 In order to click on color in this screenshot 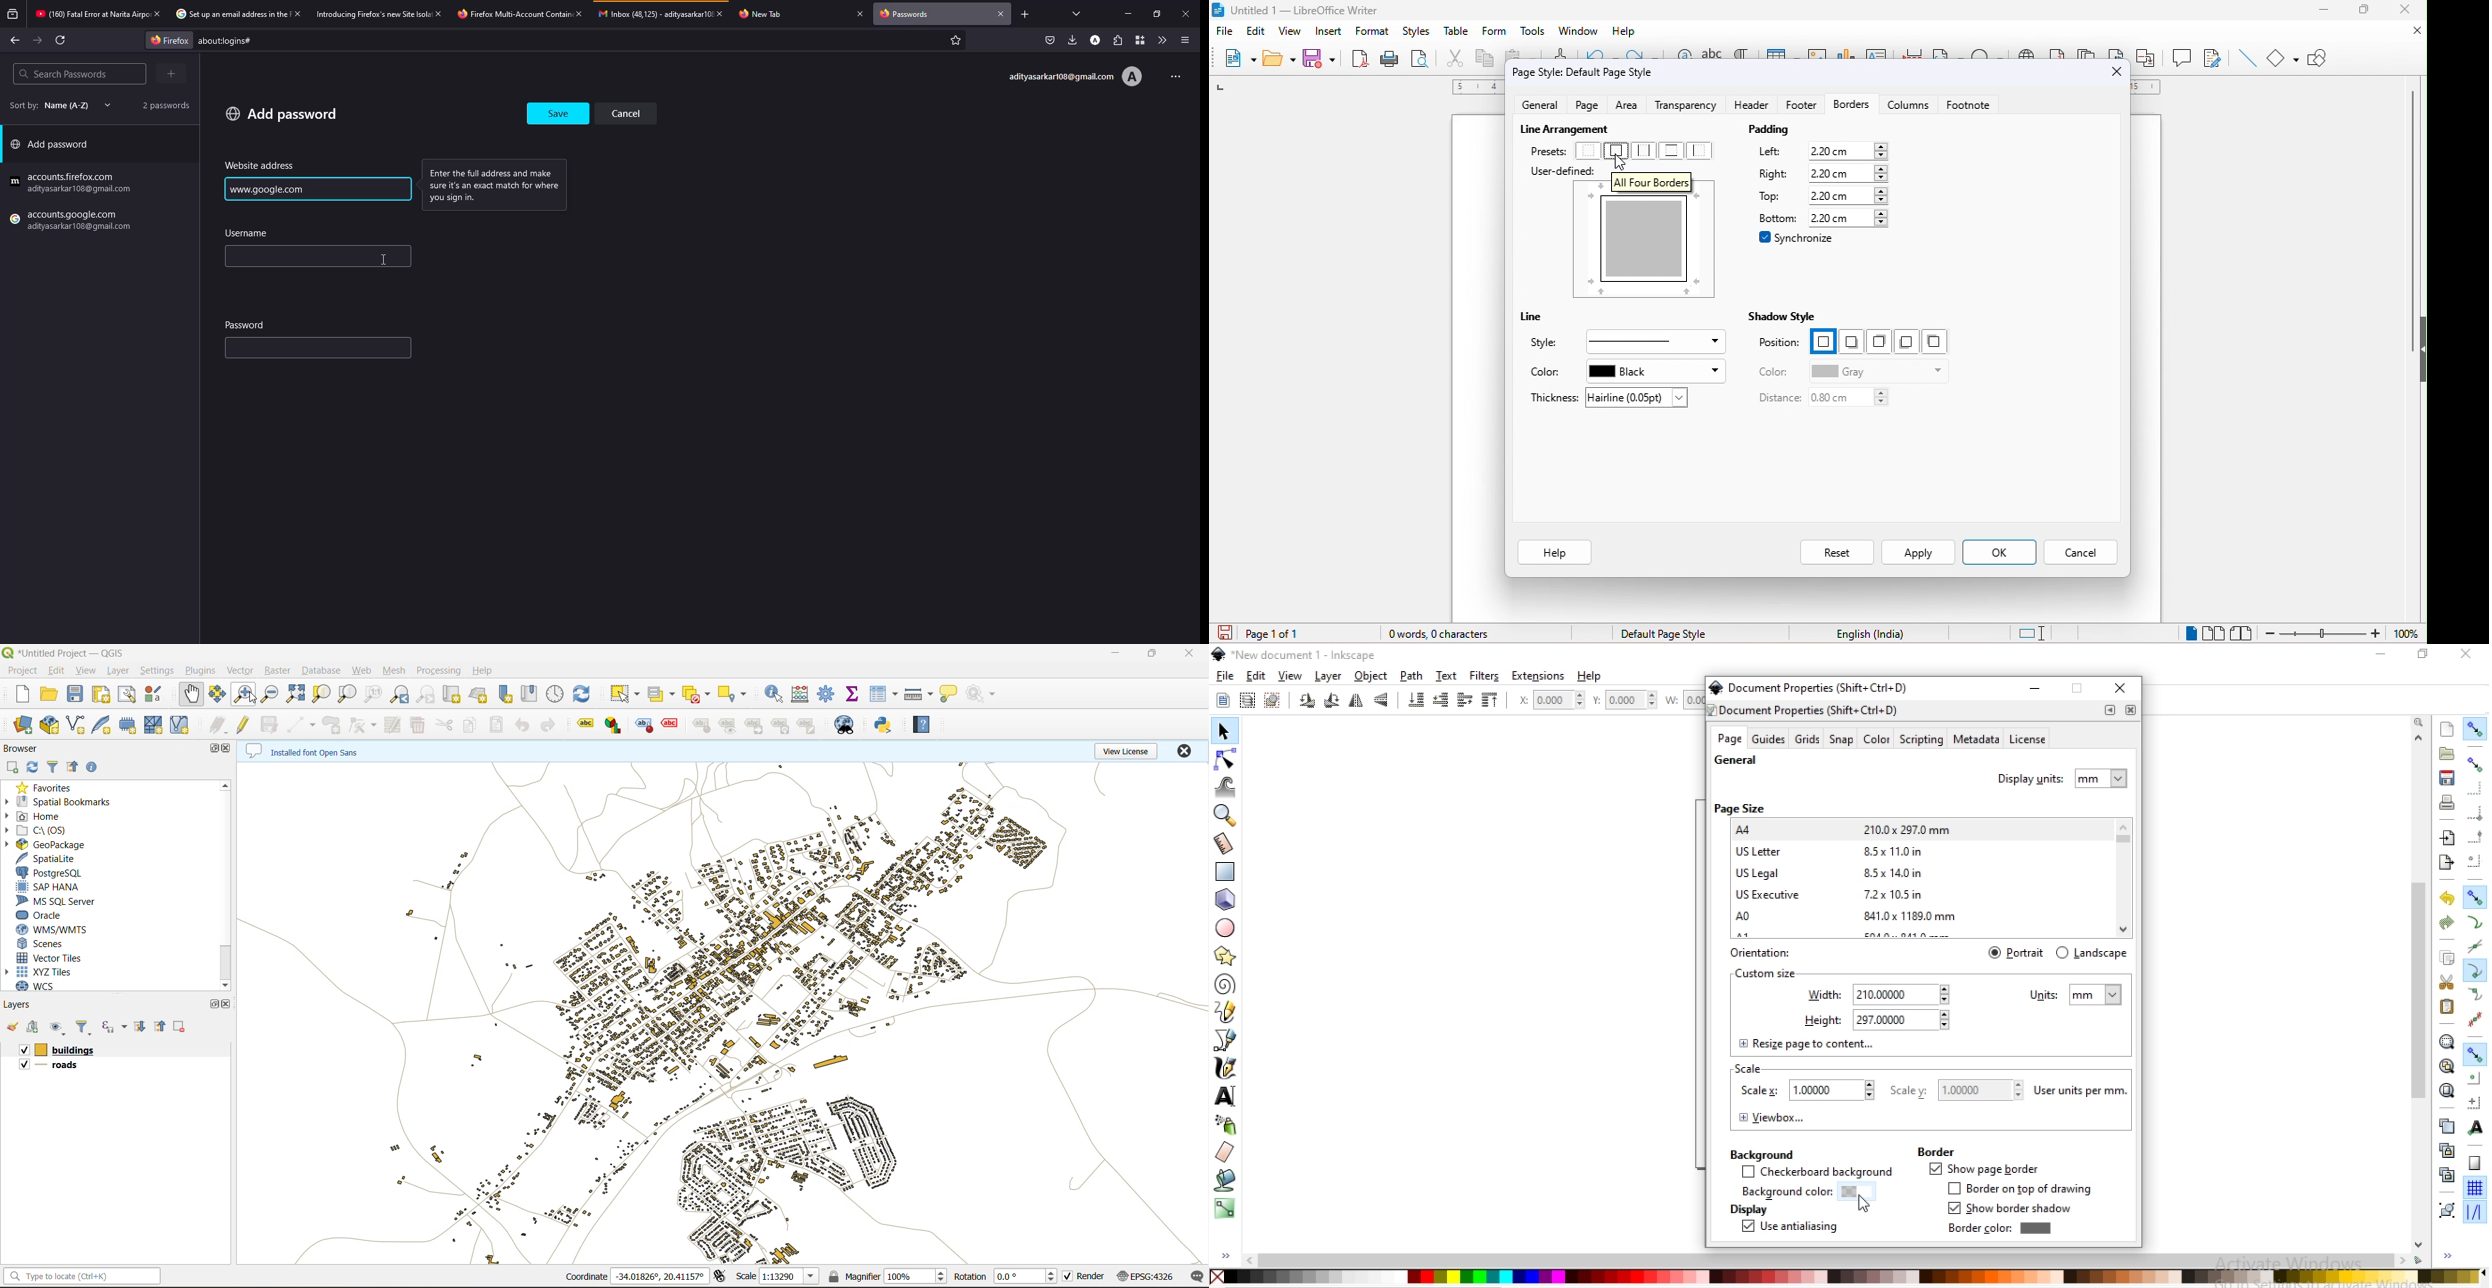, I will do `click(1847, 1276)`.